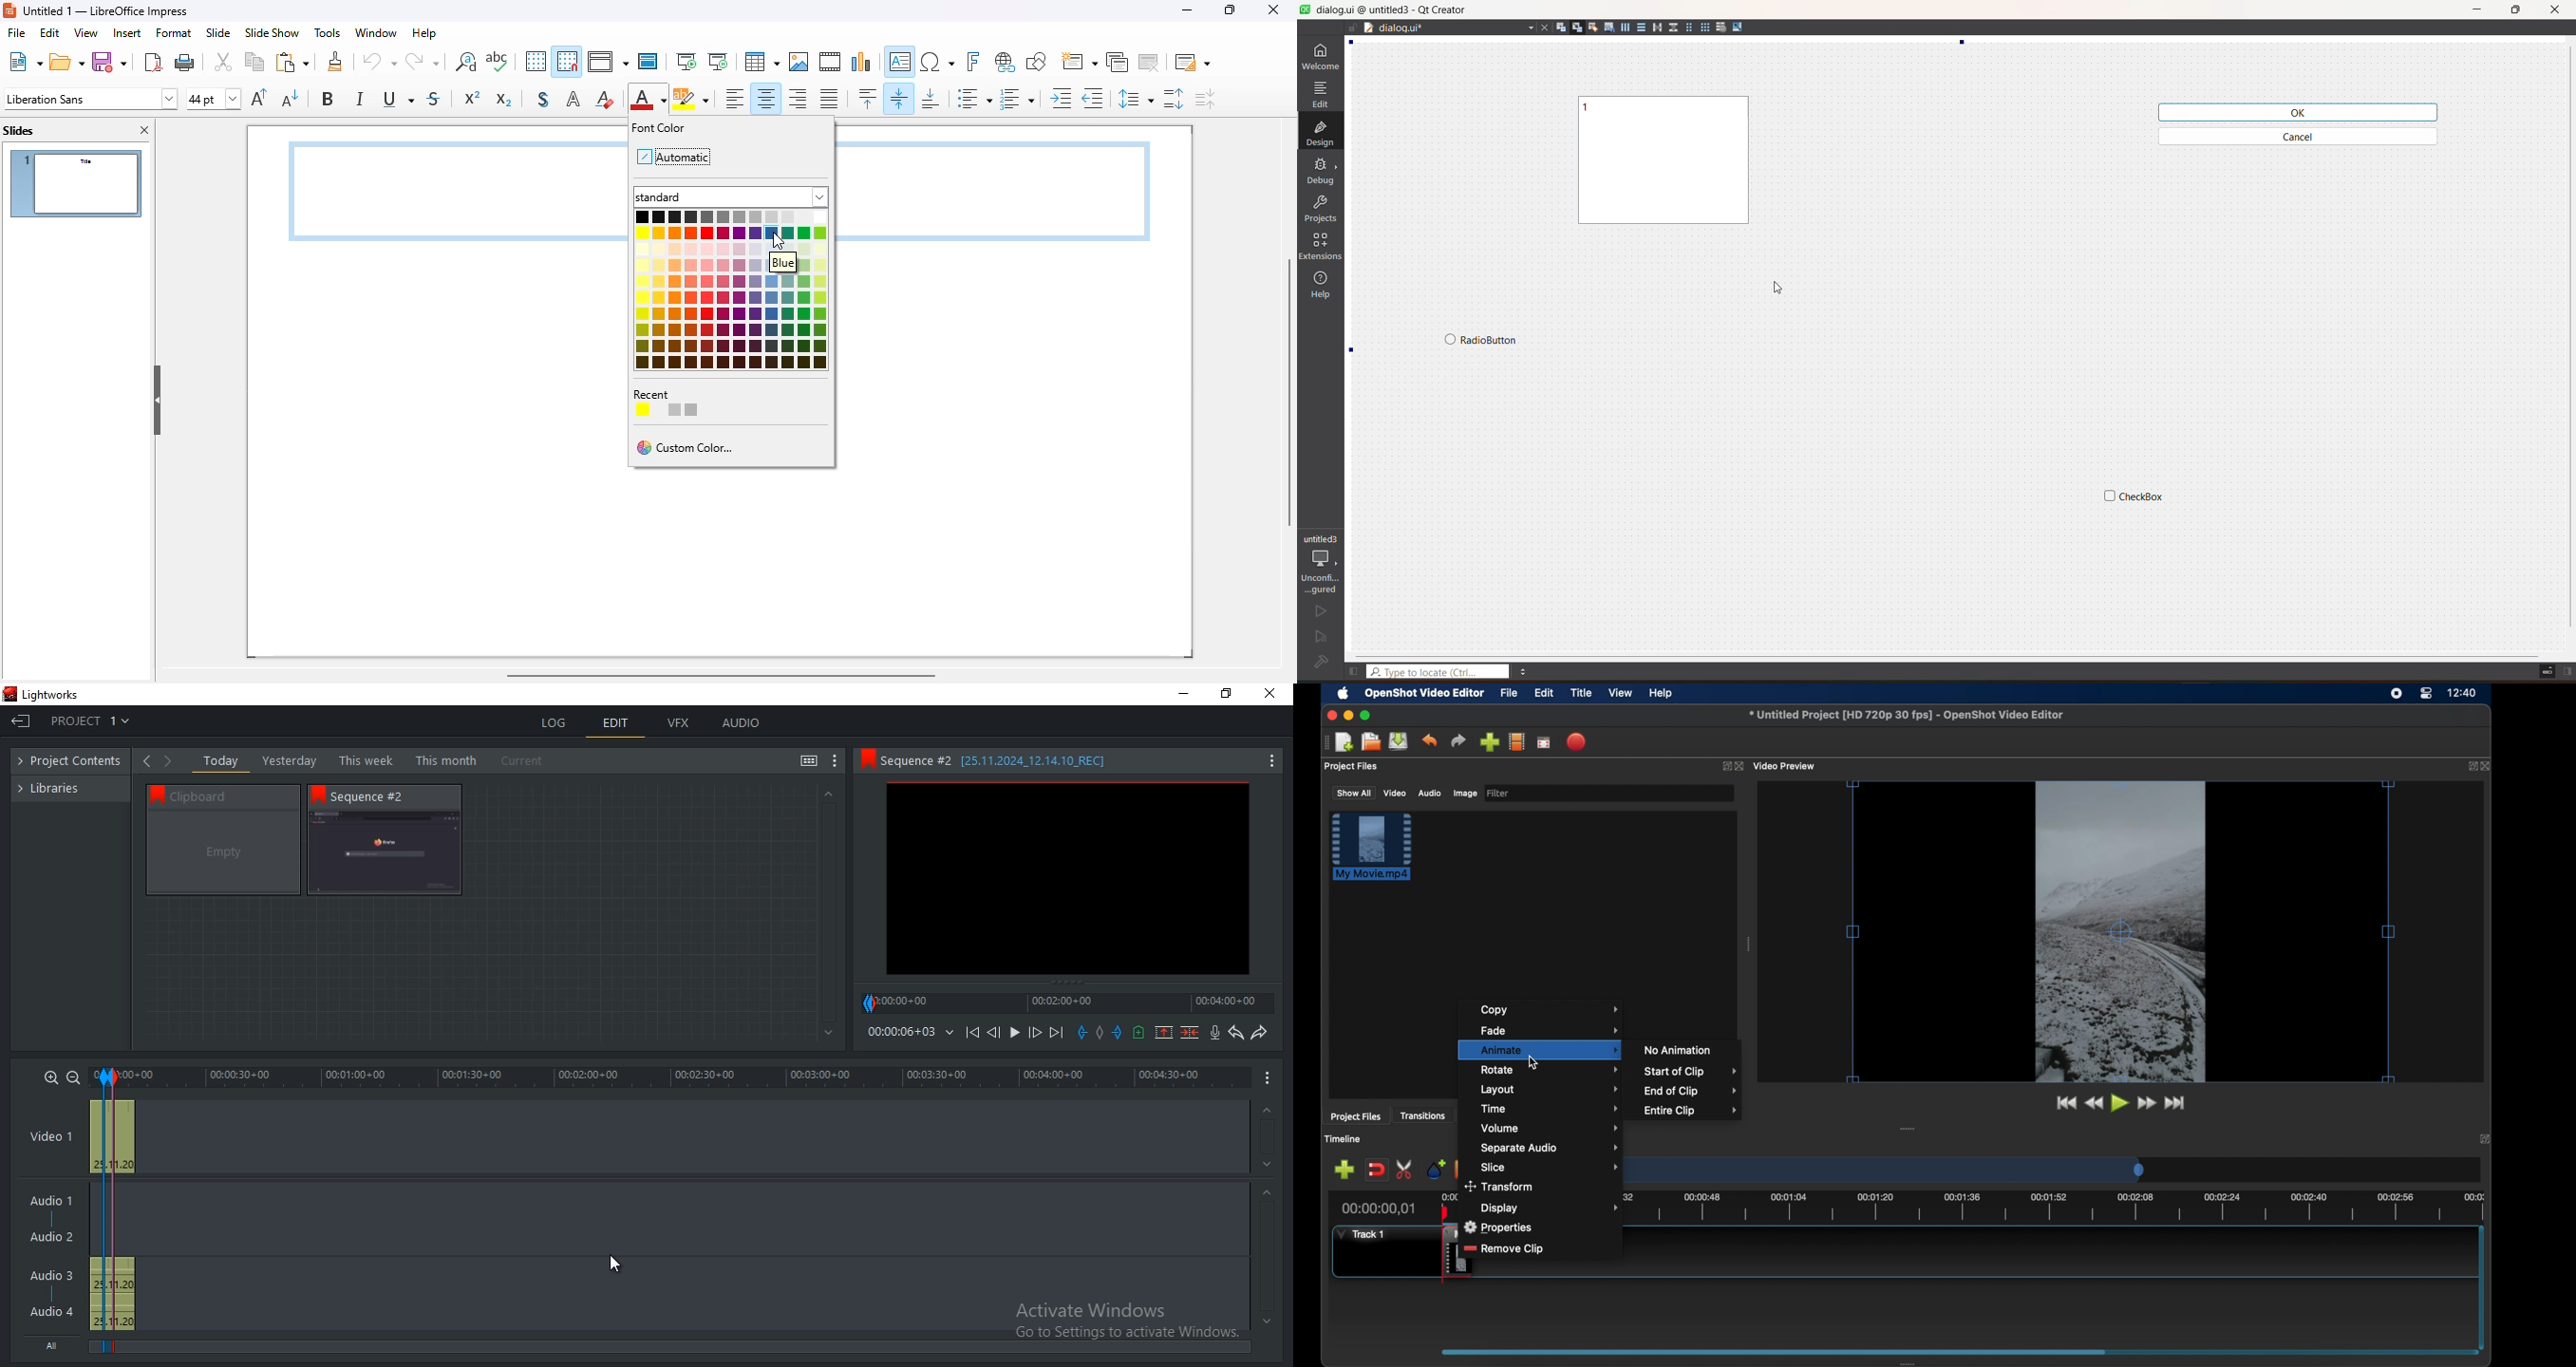  What do you see at coordinates (1322, 170) in the screenshot?
I see `debug` at bounding box center [1322, 170].